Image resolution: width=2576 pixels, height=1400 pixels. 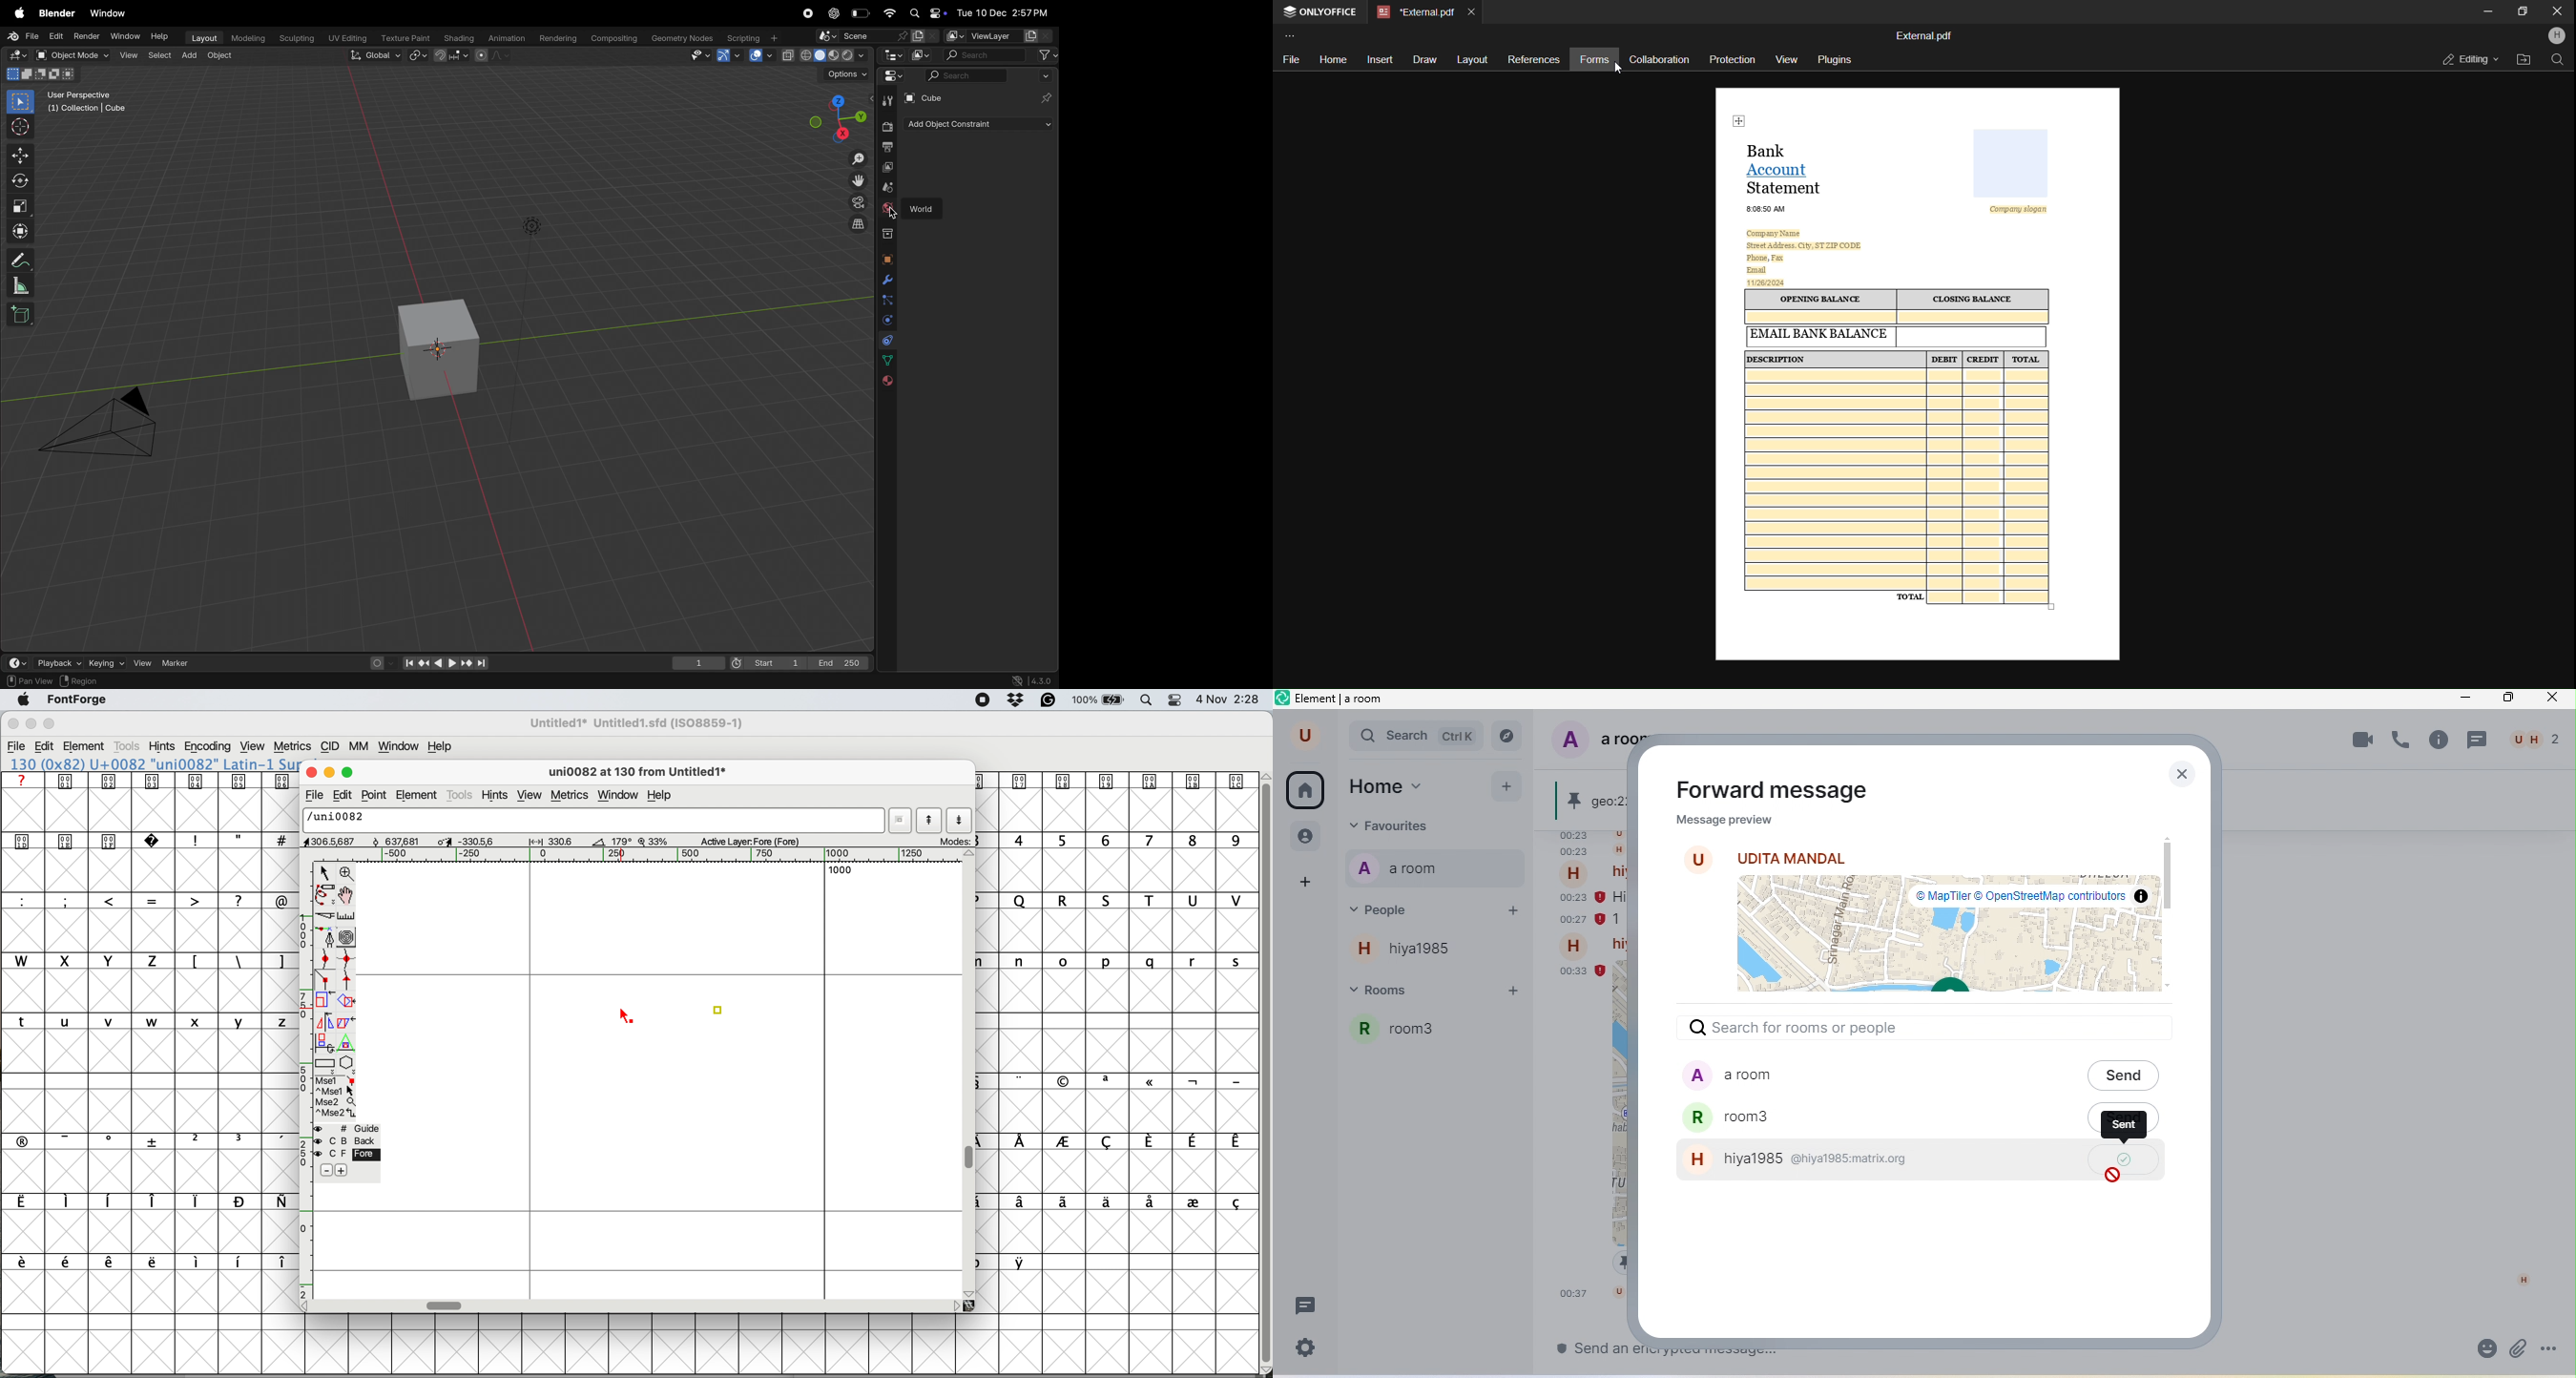 I want to click on add peole, so click(x=1511, y=914).